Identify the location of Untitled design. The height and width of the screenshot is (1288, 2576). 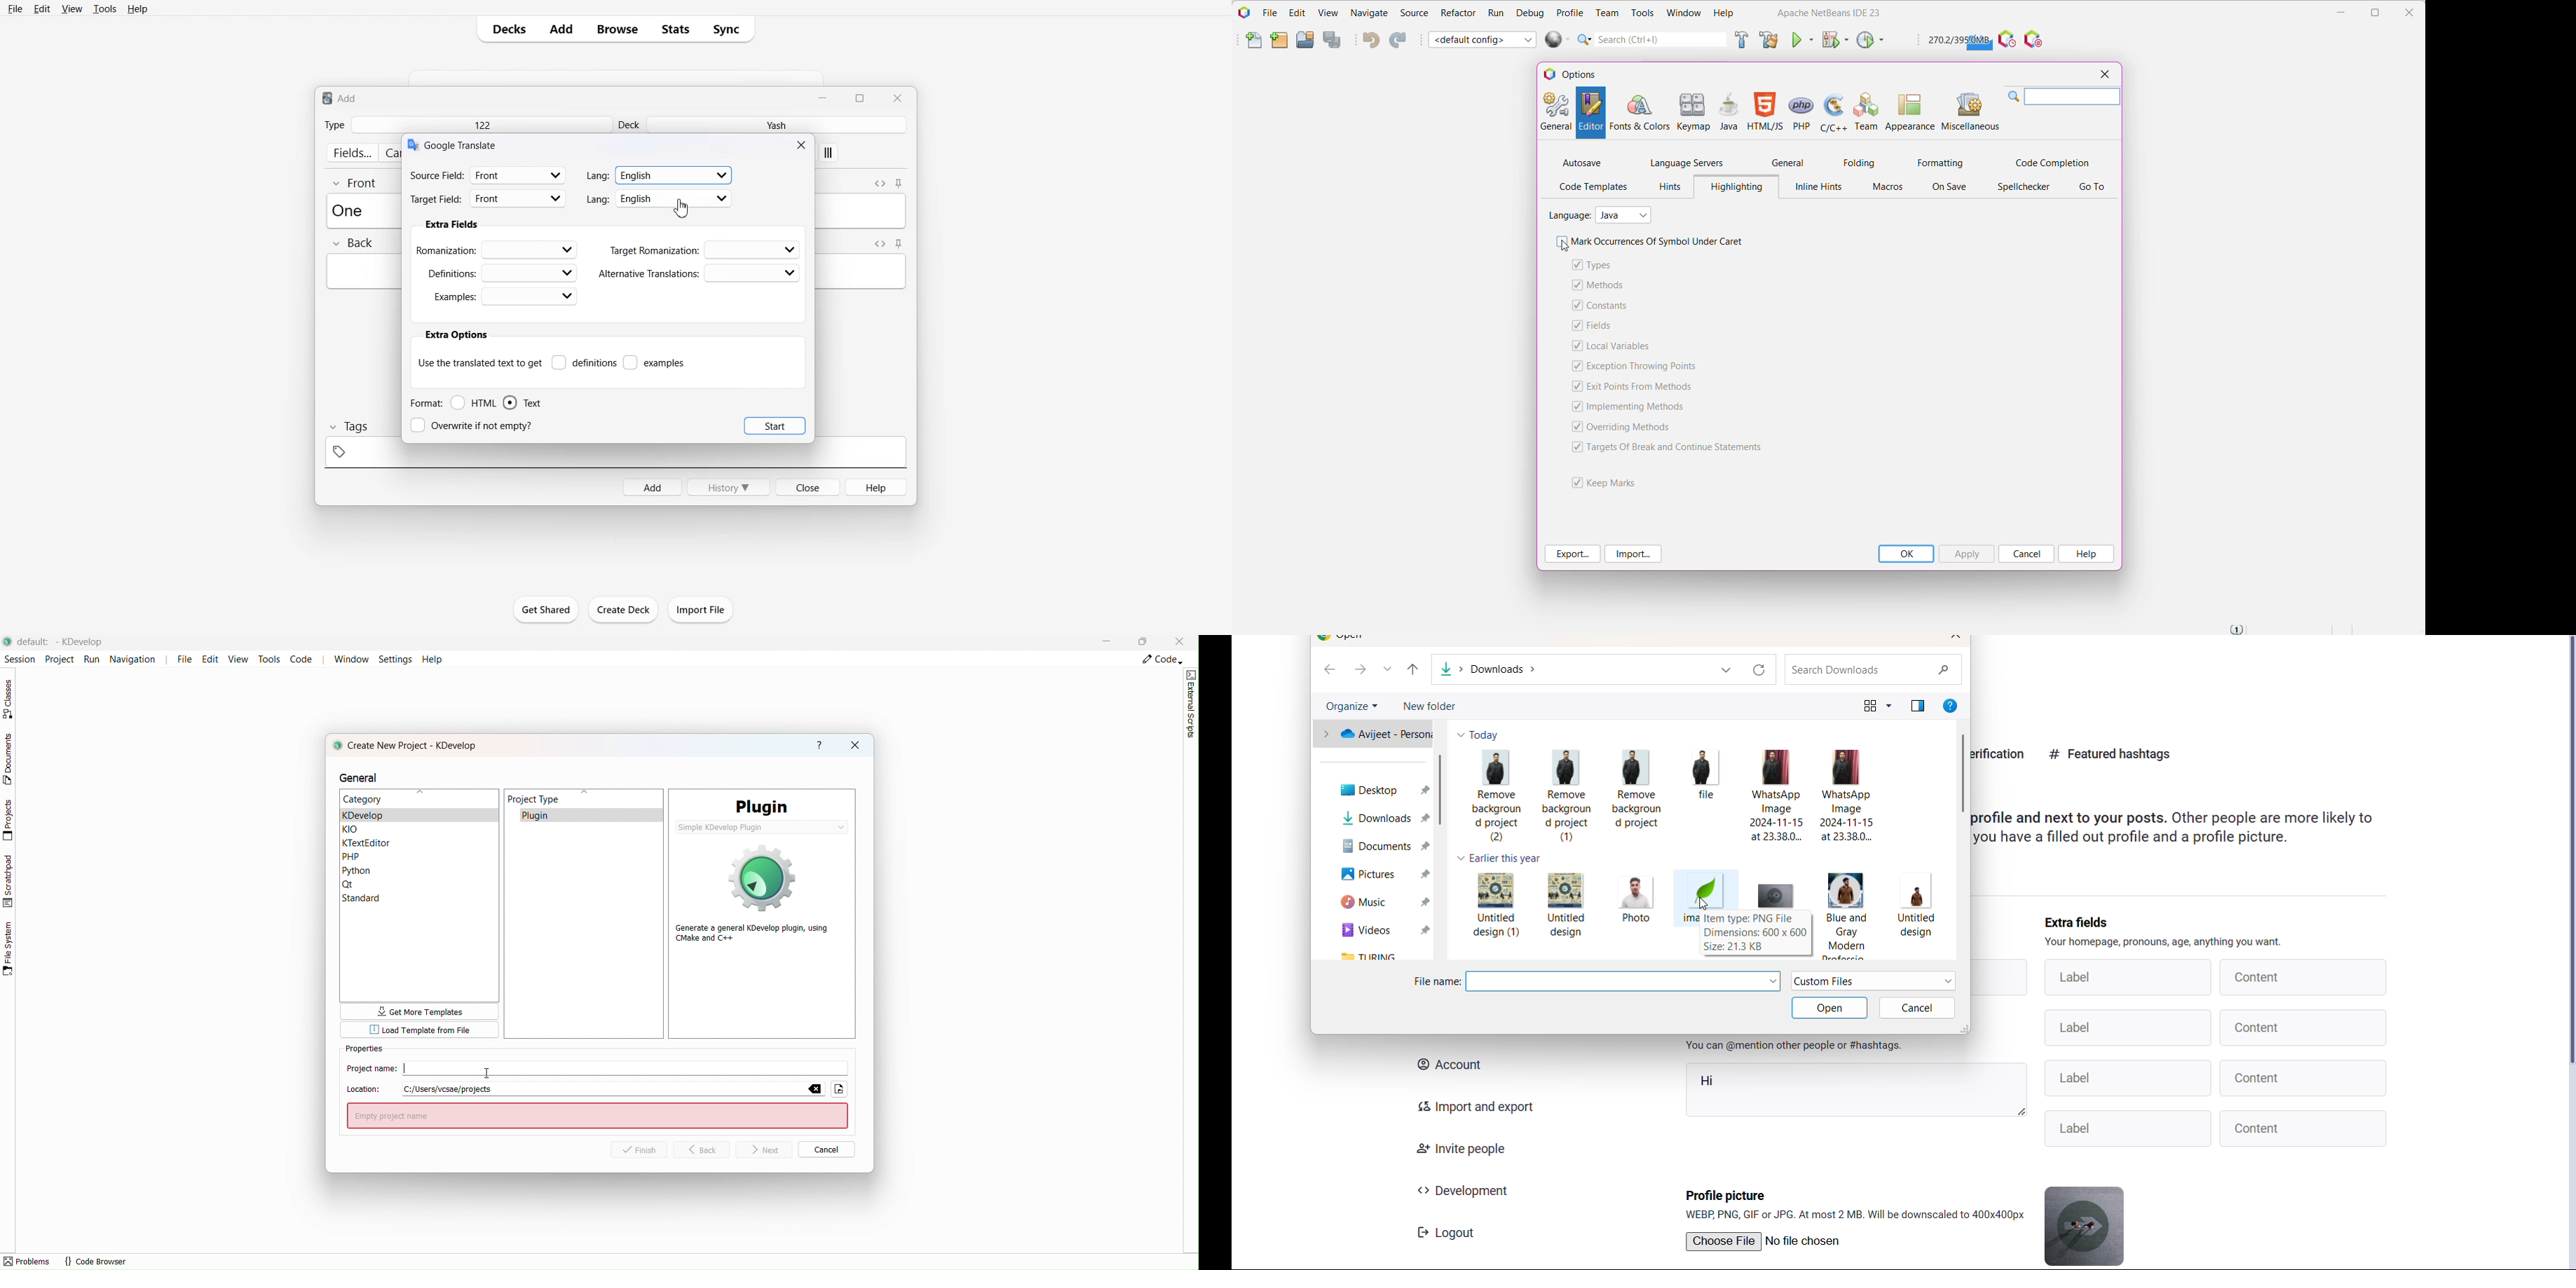
(1916, 914).